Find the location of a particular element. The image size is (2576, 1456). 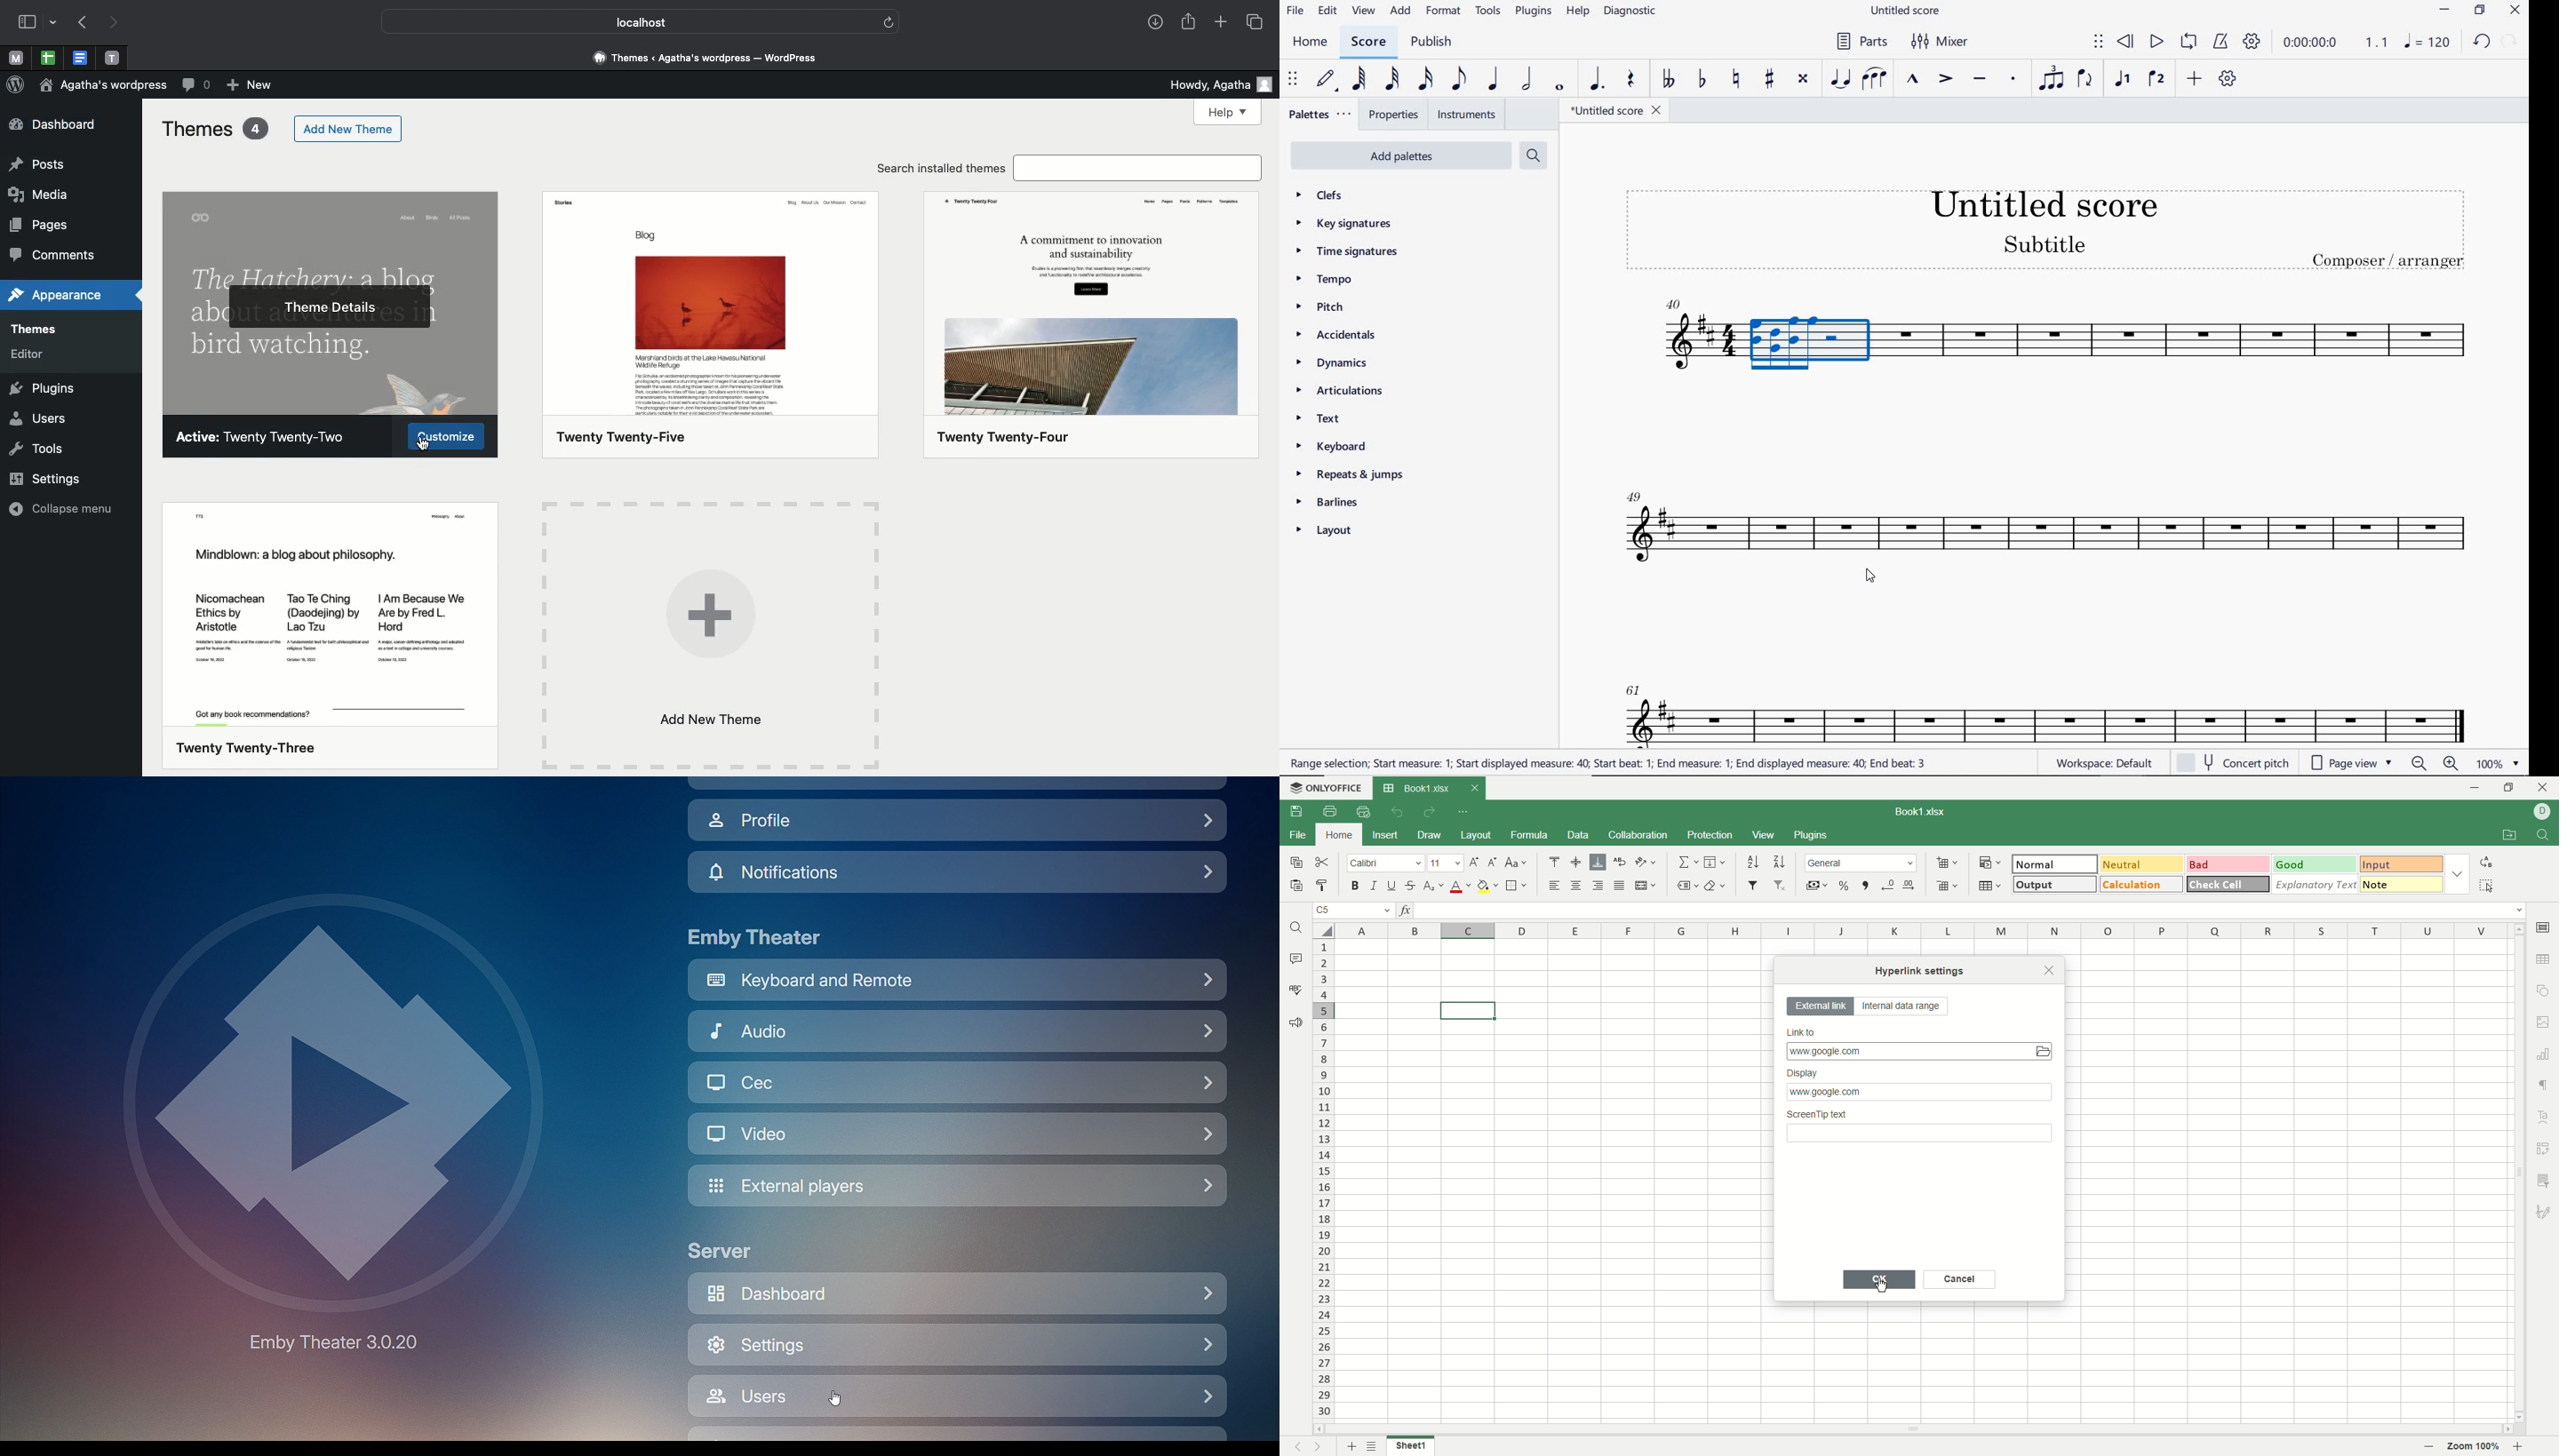

justified is located at coordinates (1621, 886).